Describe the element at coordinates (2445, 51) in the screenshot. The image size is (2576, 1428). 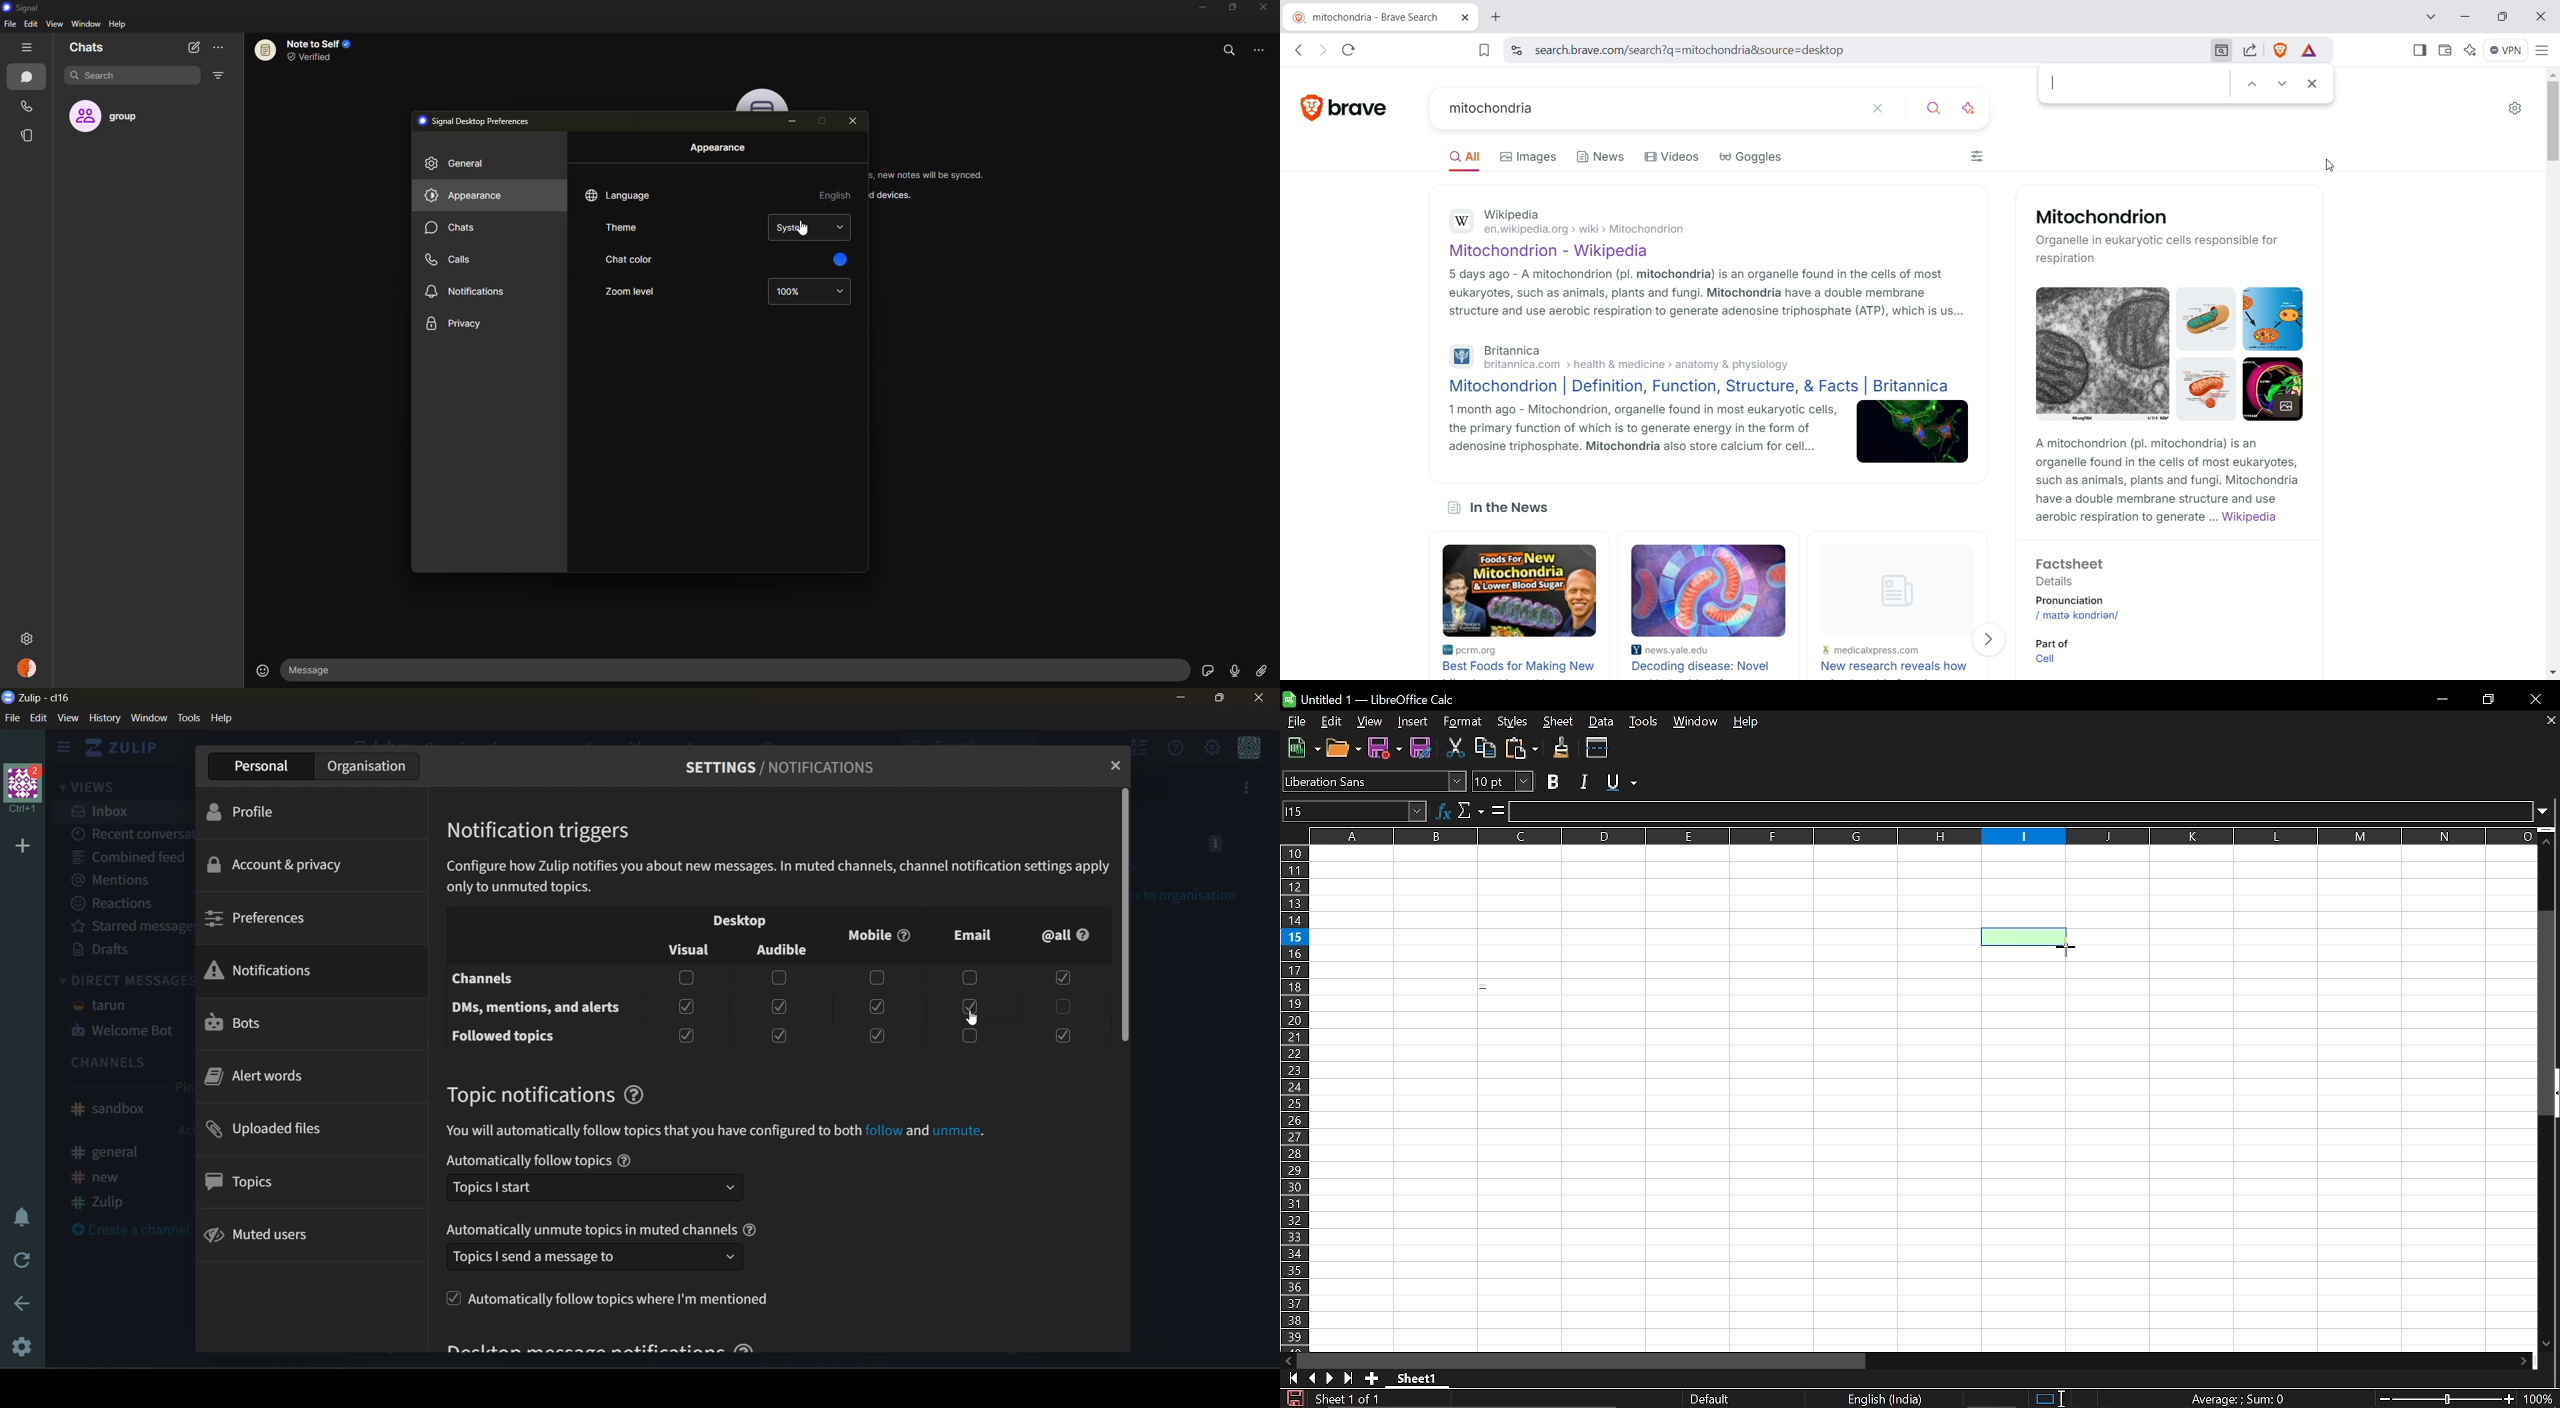
I see `wallet` at that location.